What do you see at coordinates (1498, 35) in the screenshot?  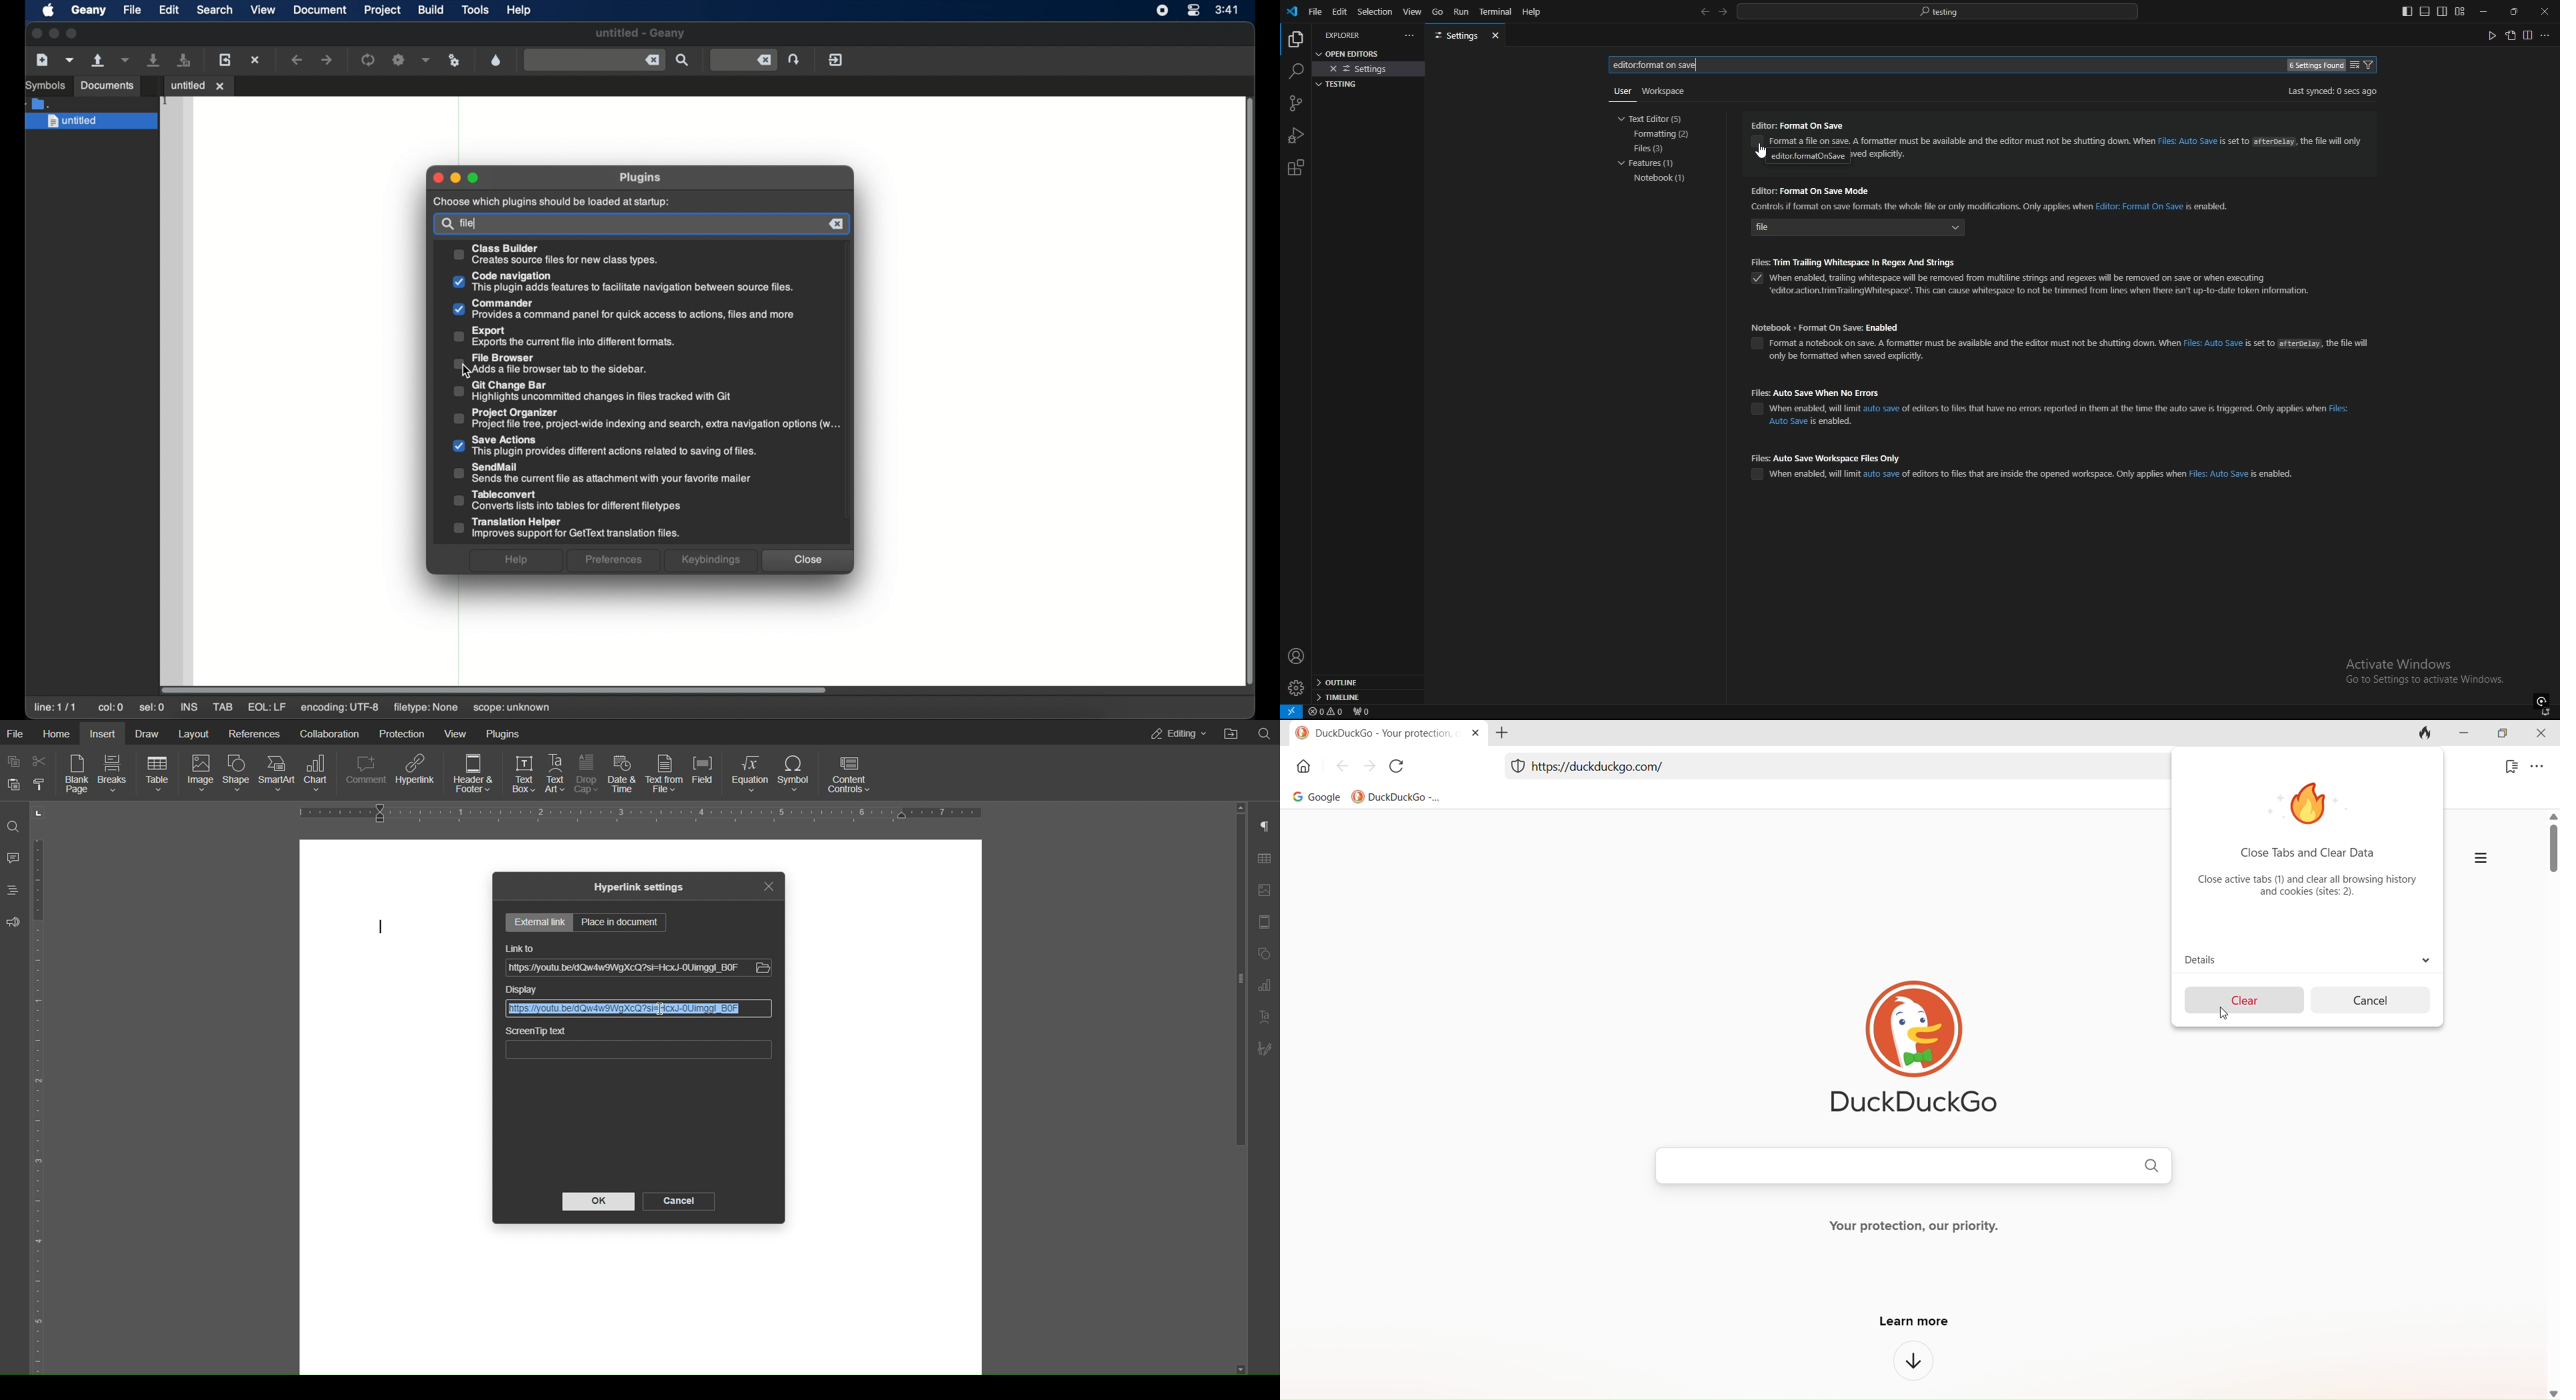 I see `close tab` at bounding box center [1498, 35].